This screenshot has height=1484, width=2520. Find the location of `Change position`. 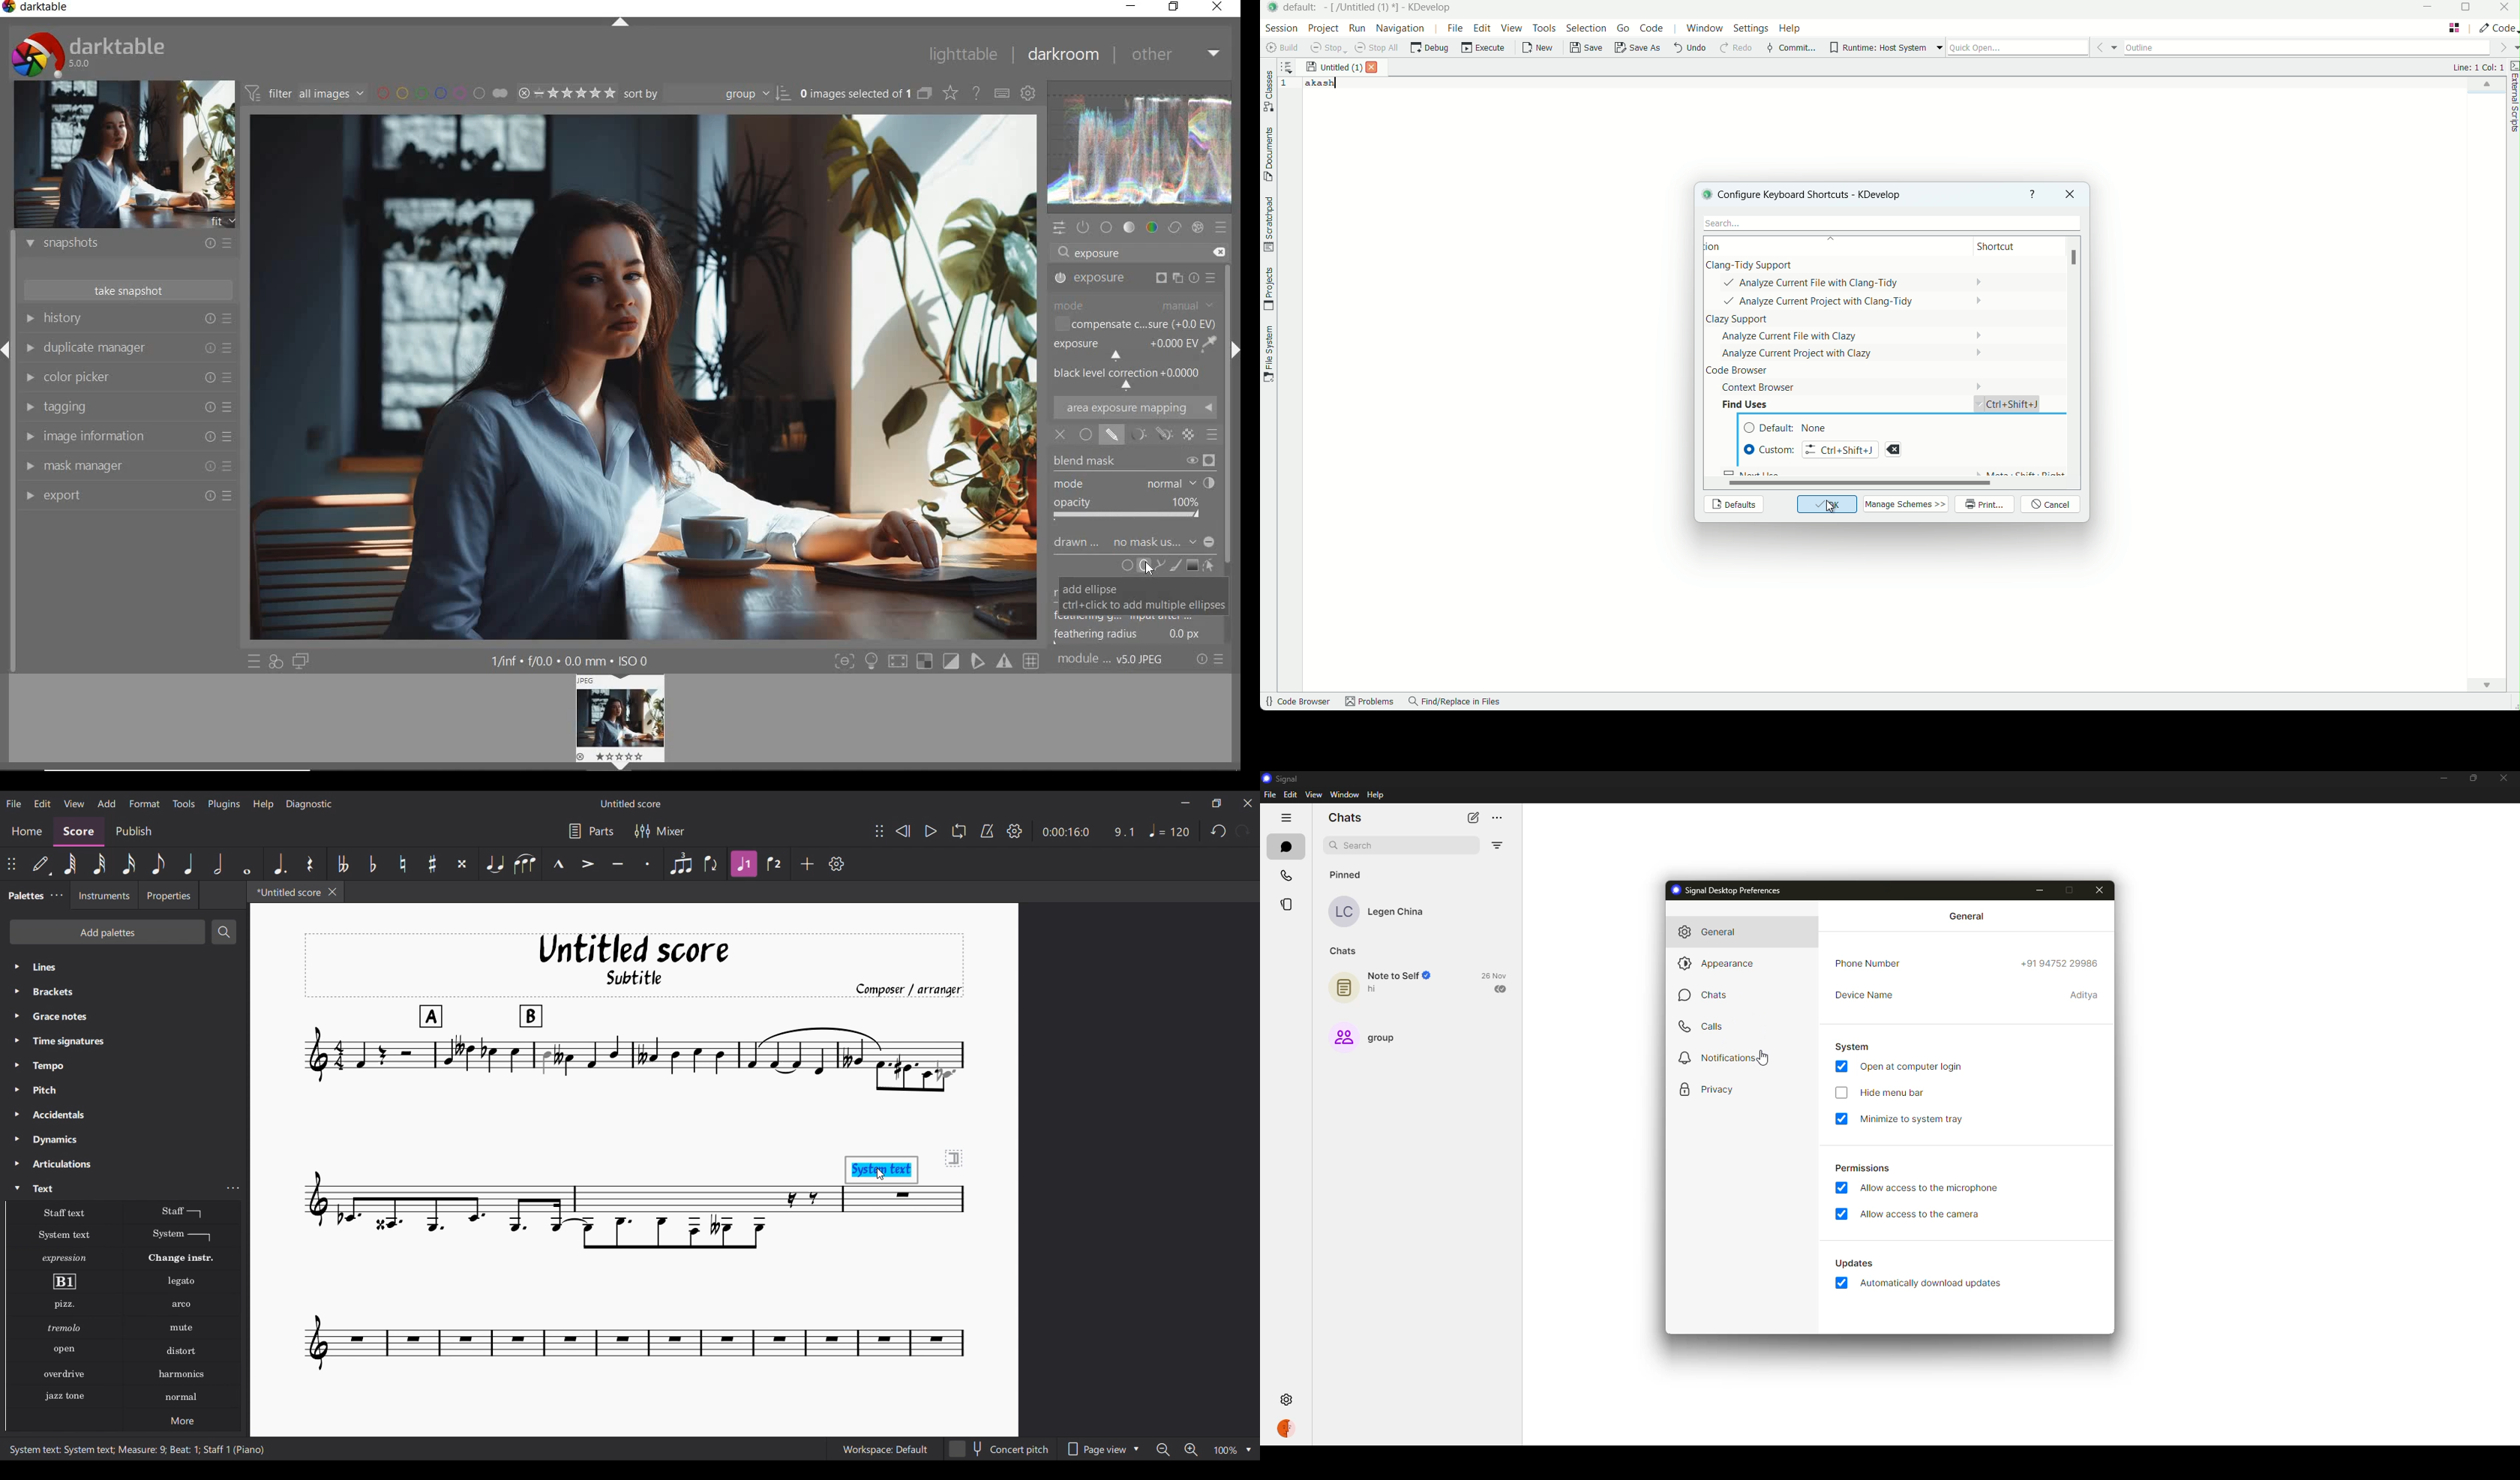

Change position is located at coordinates (879, 831).